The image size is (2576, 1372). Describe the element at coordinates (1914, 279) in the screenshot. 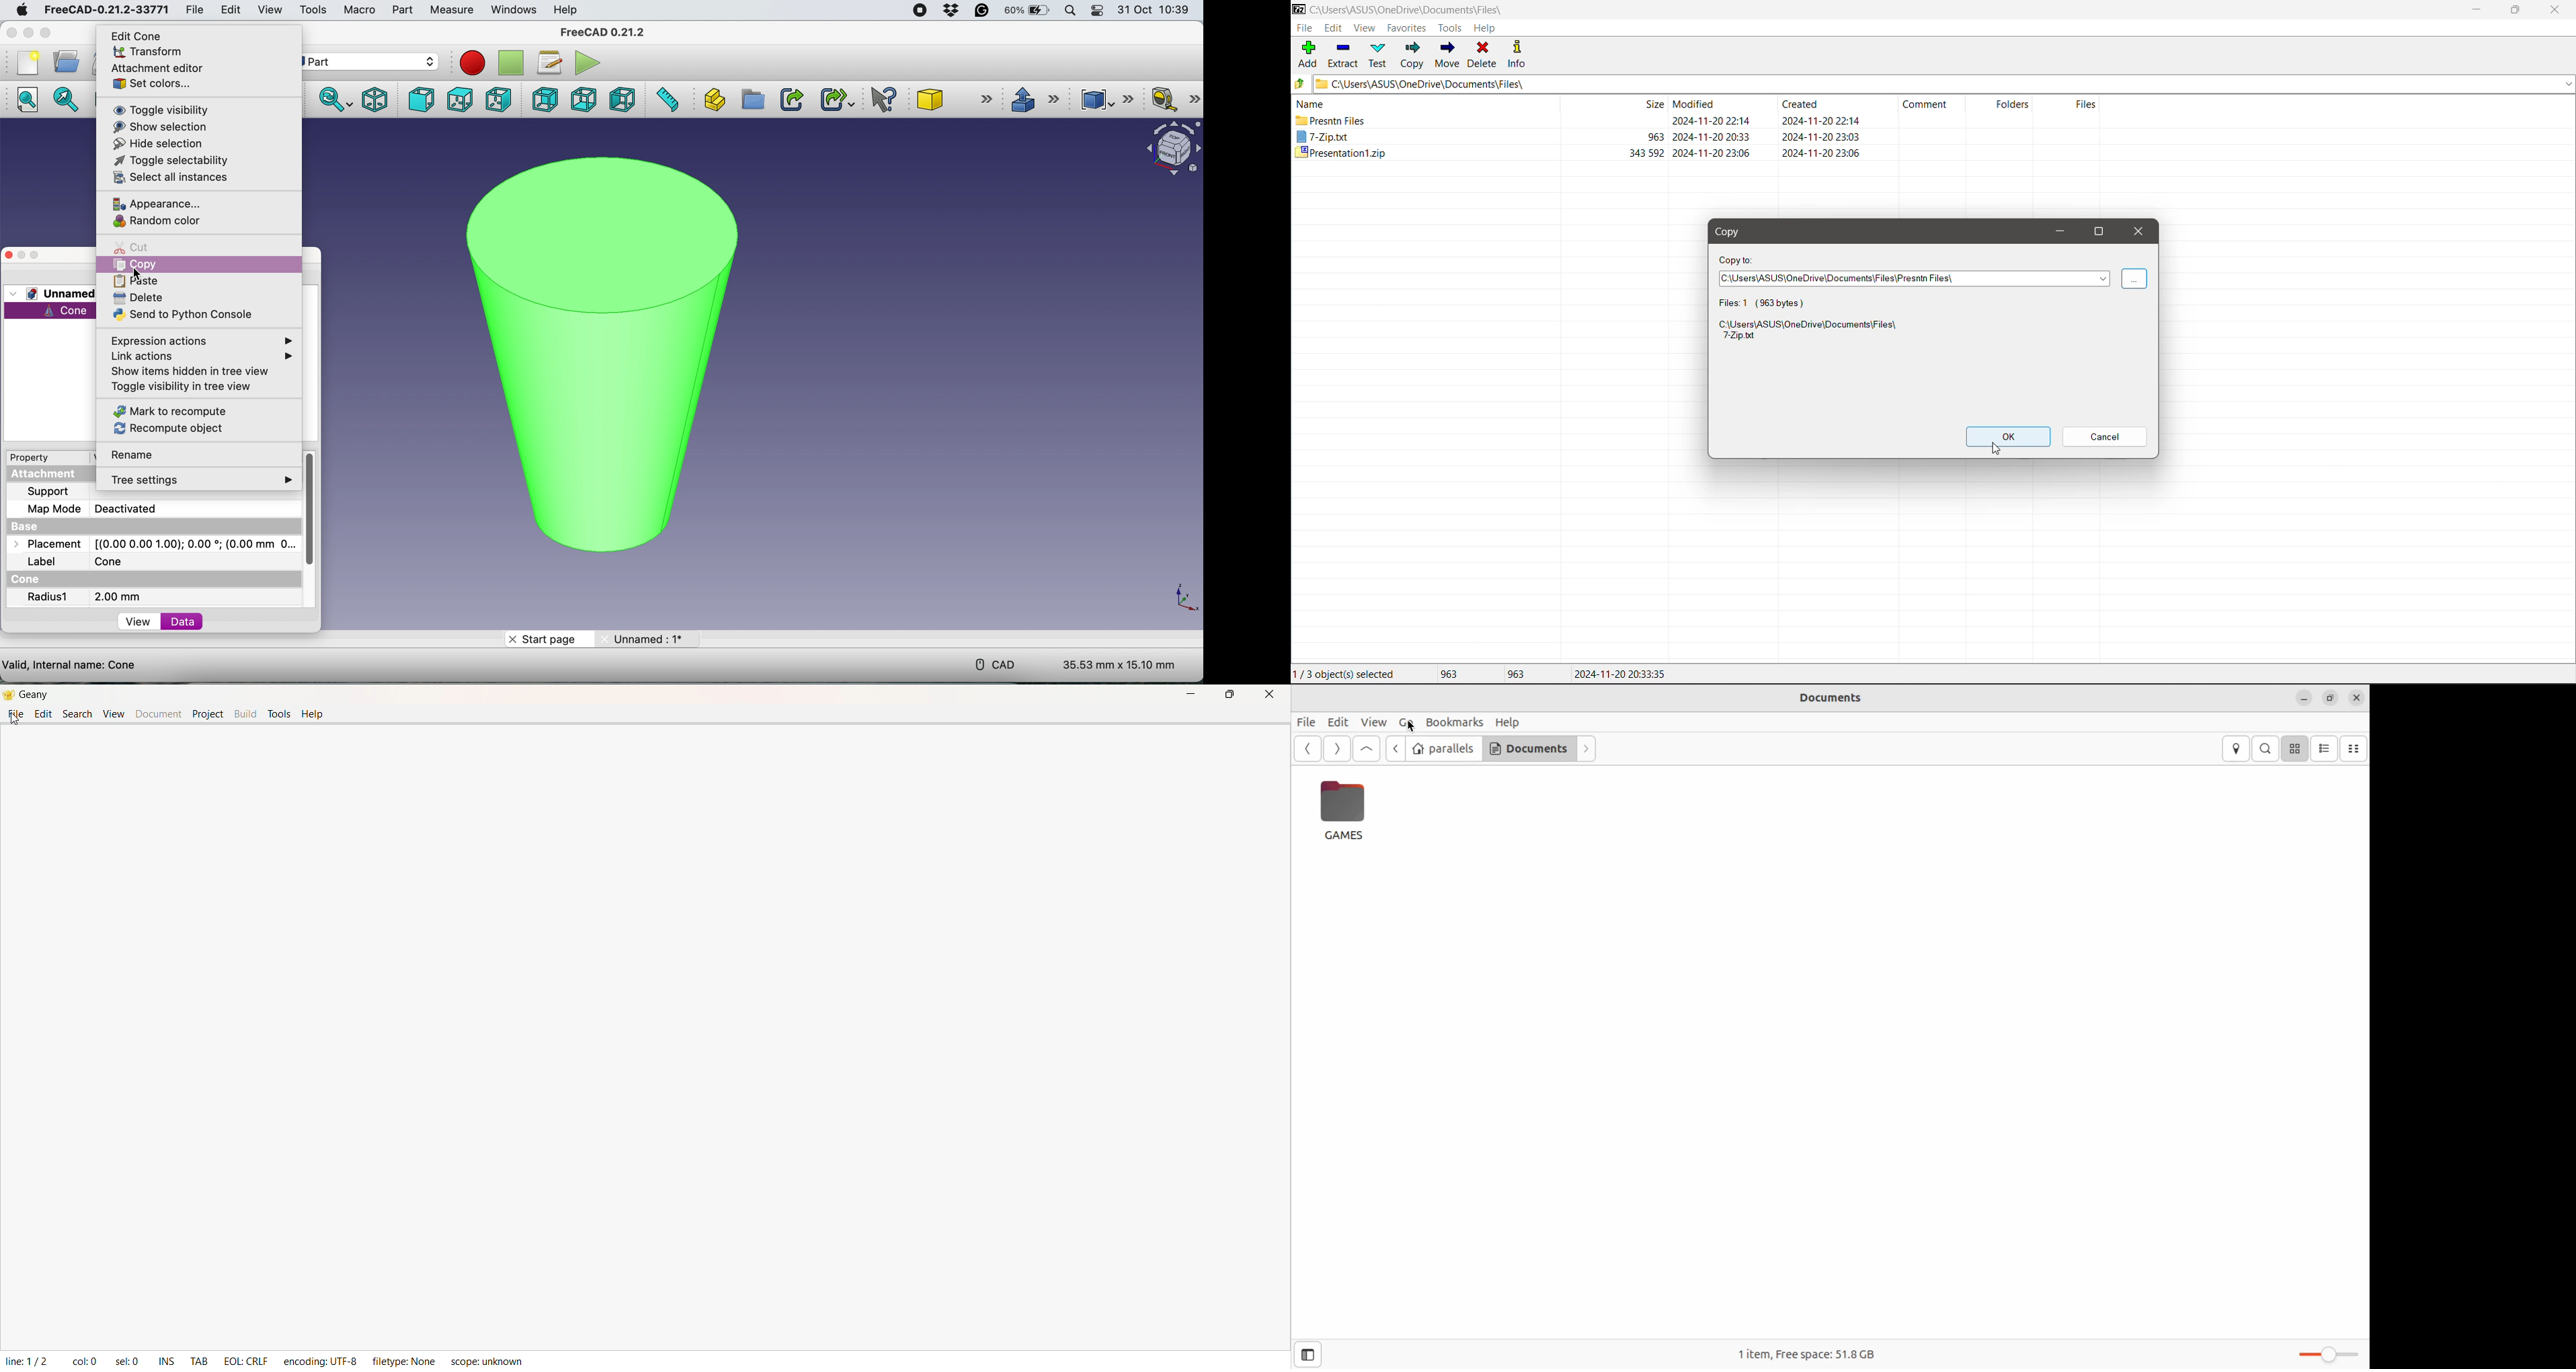

I see `Selected Folder Location Path` at that location.